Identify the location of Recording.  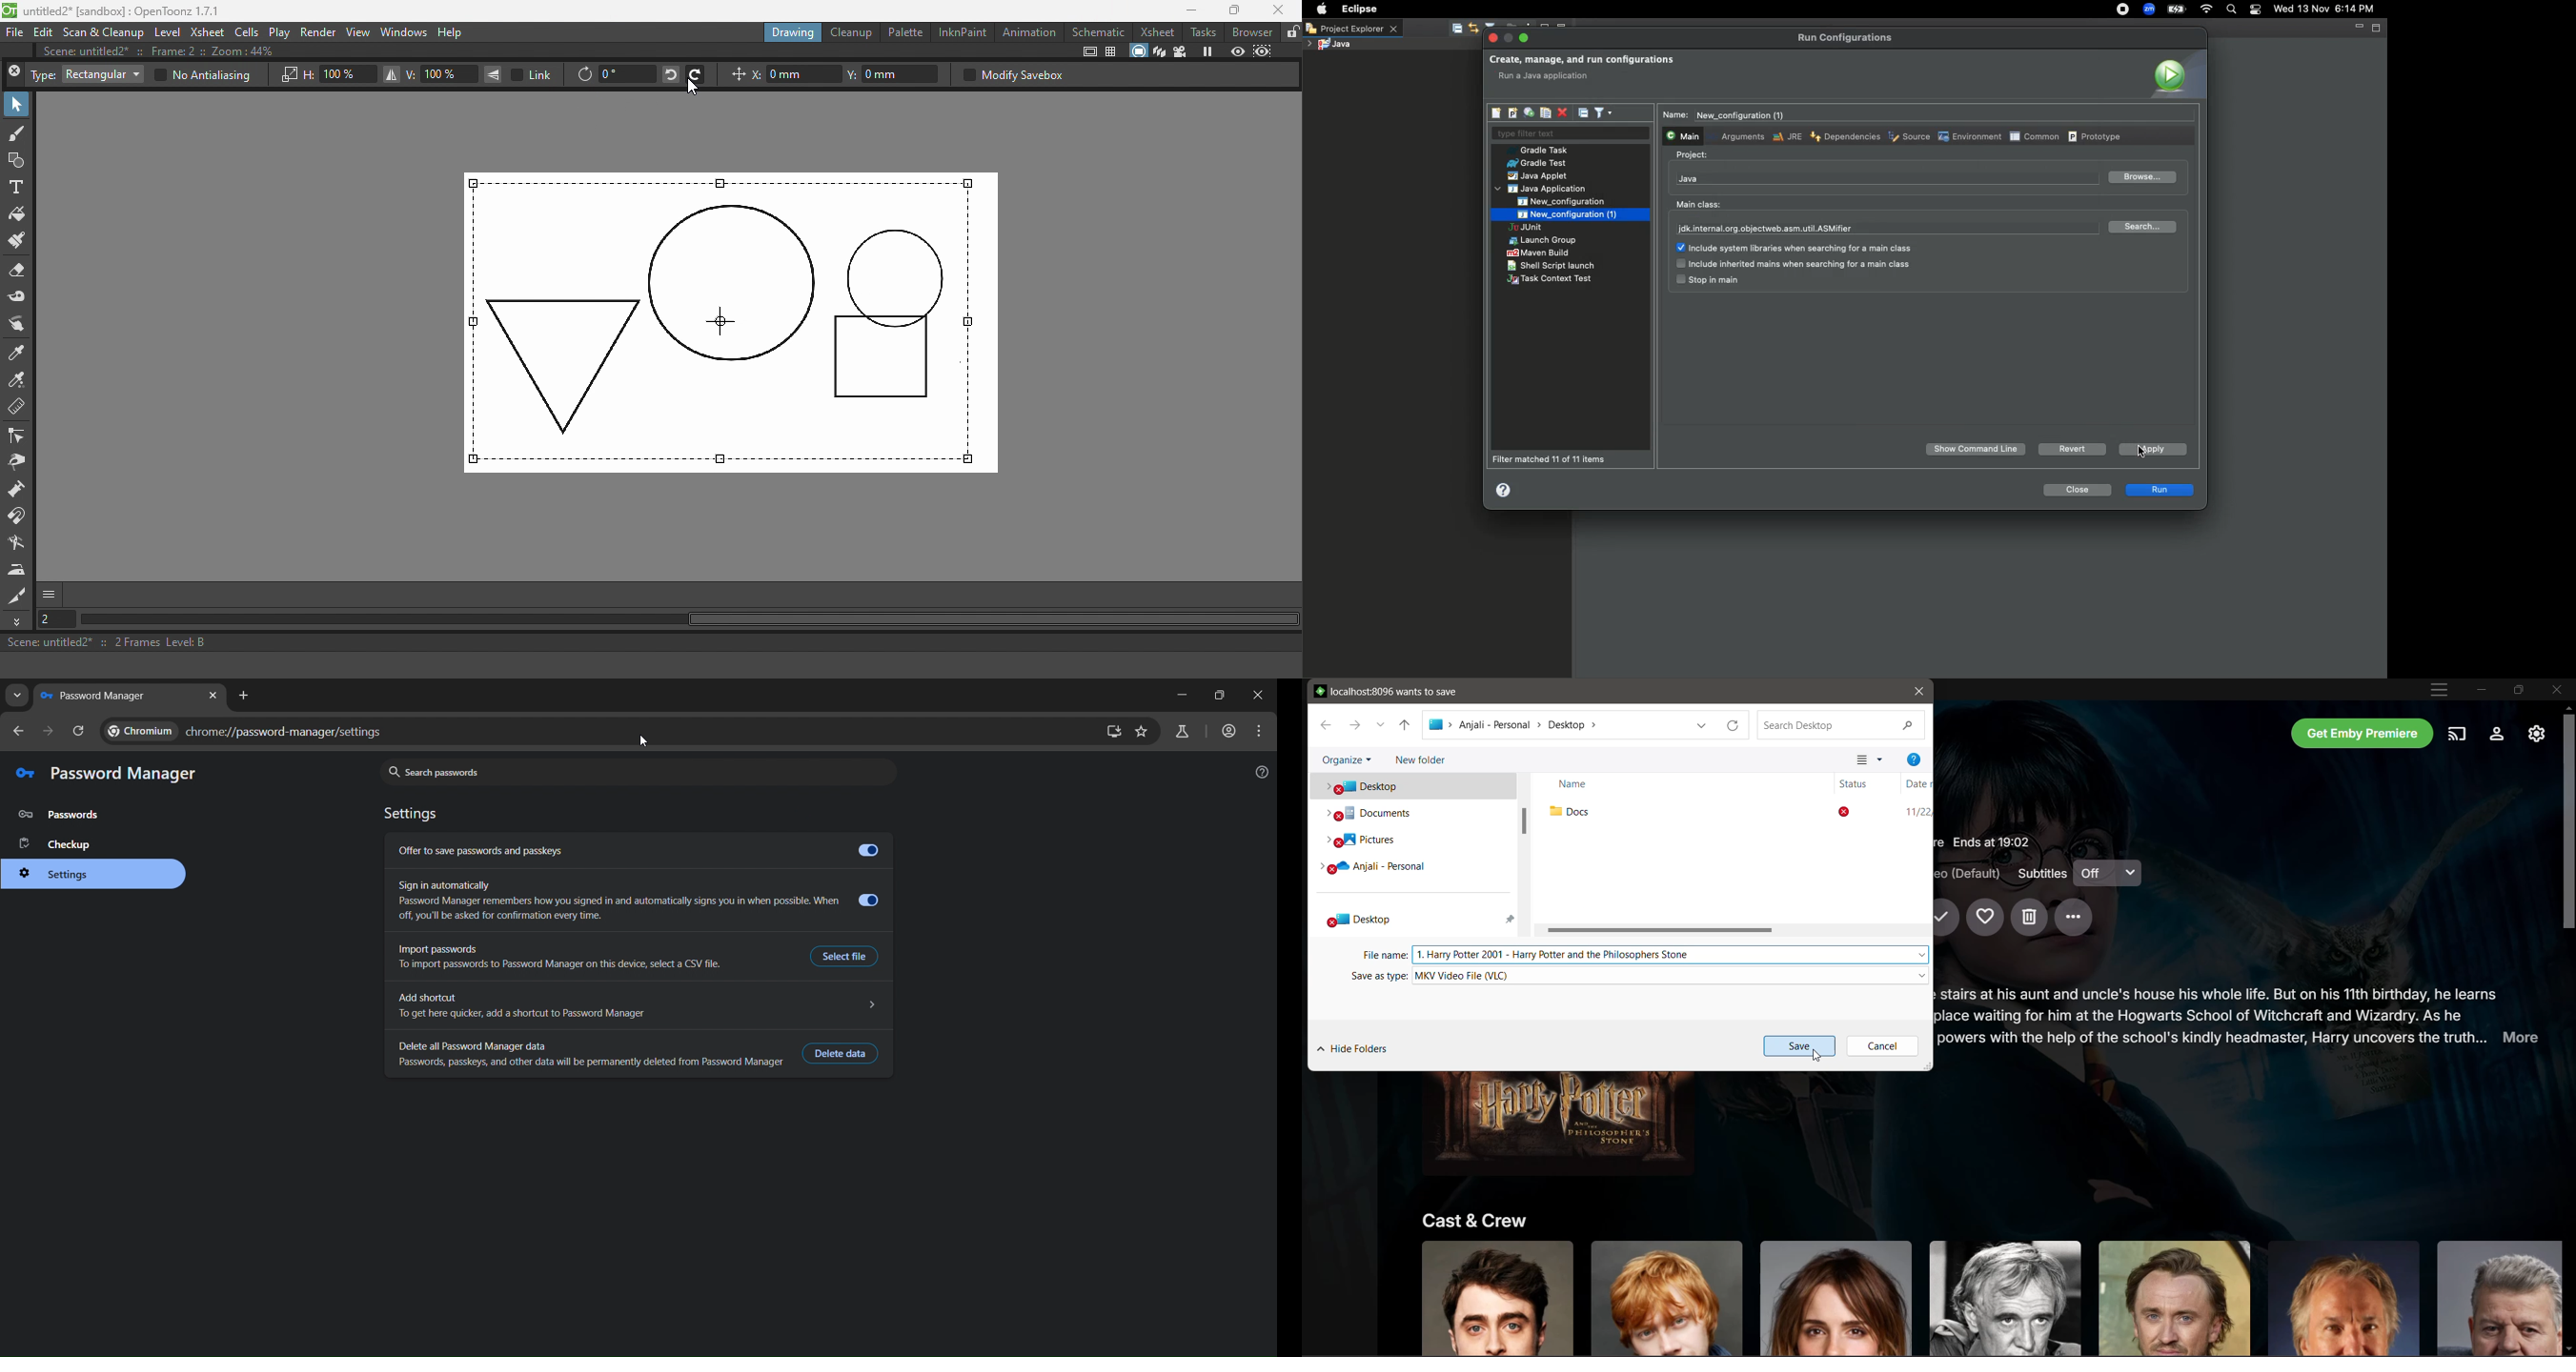
(2122, 9).